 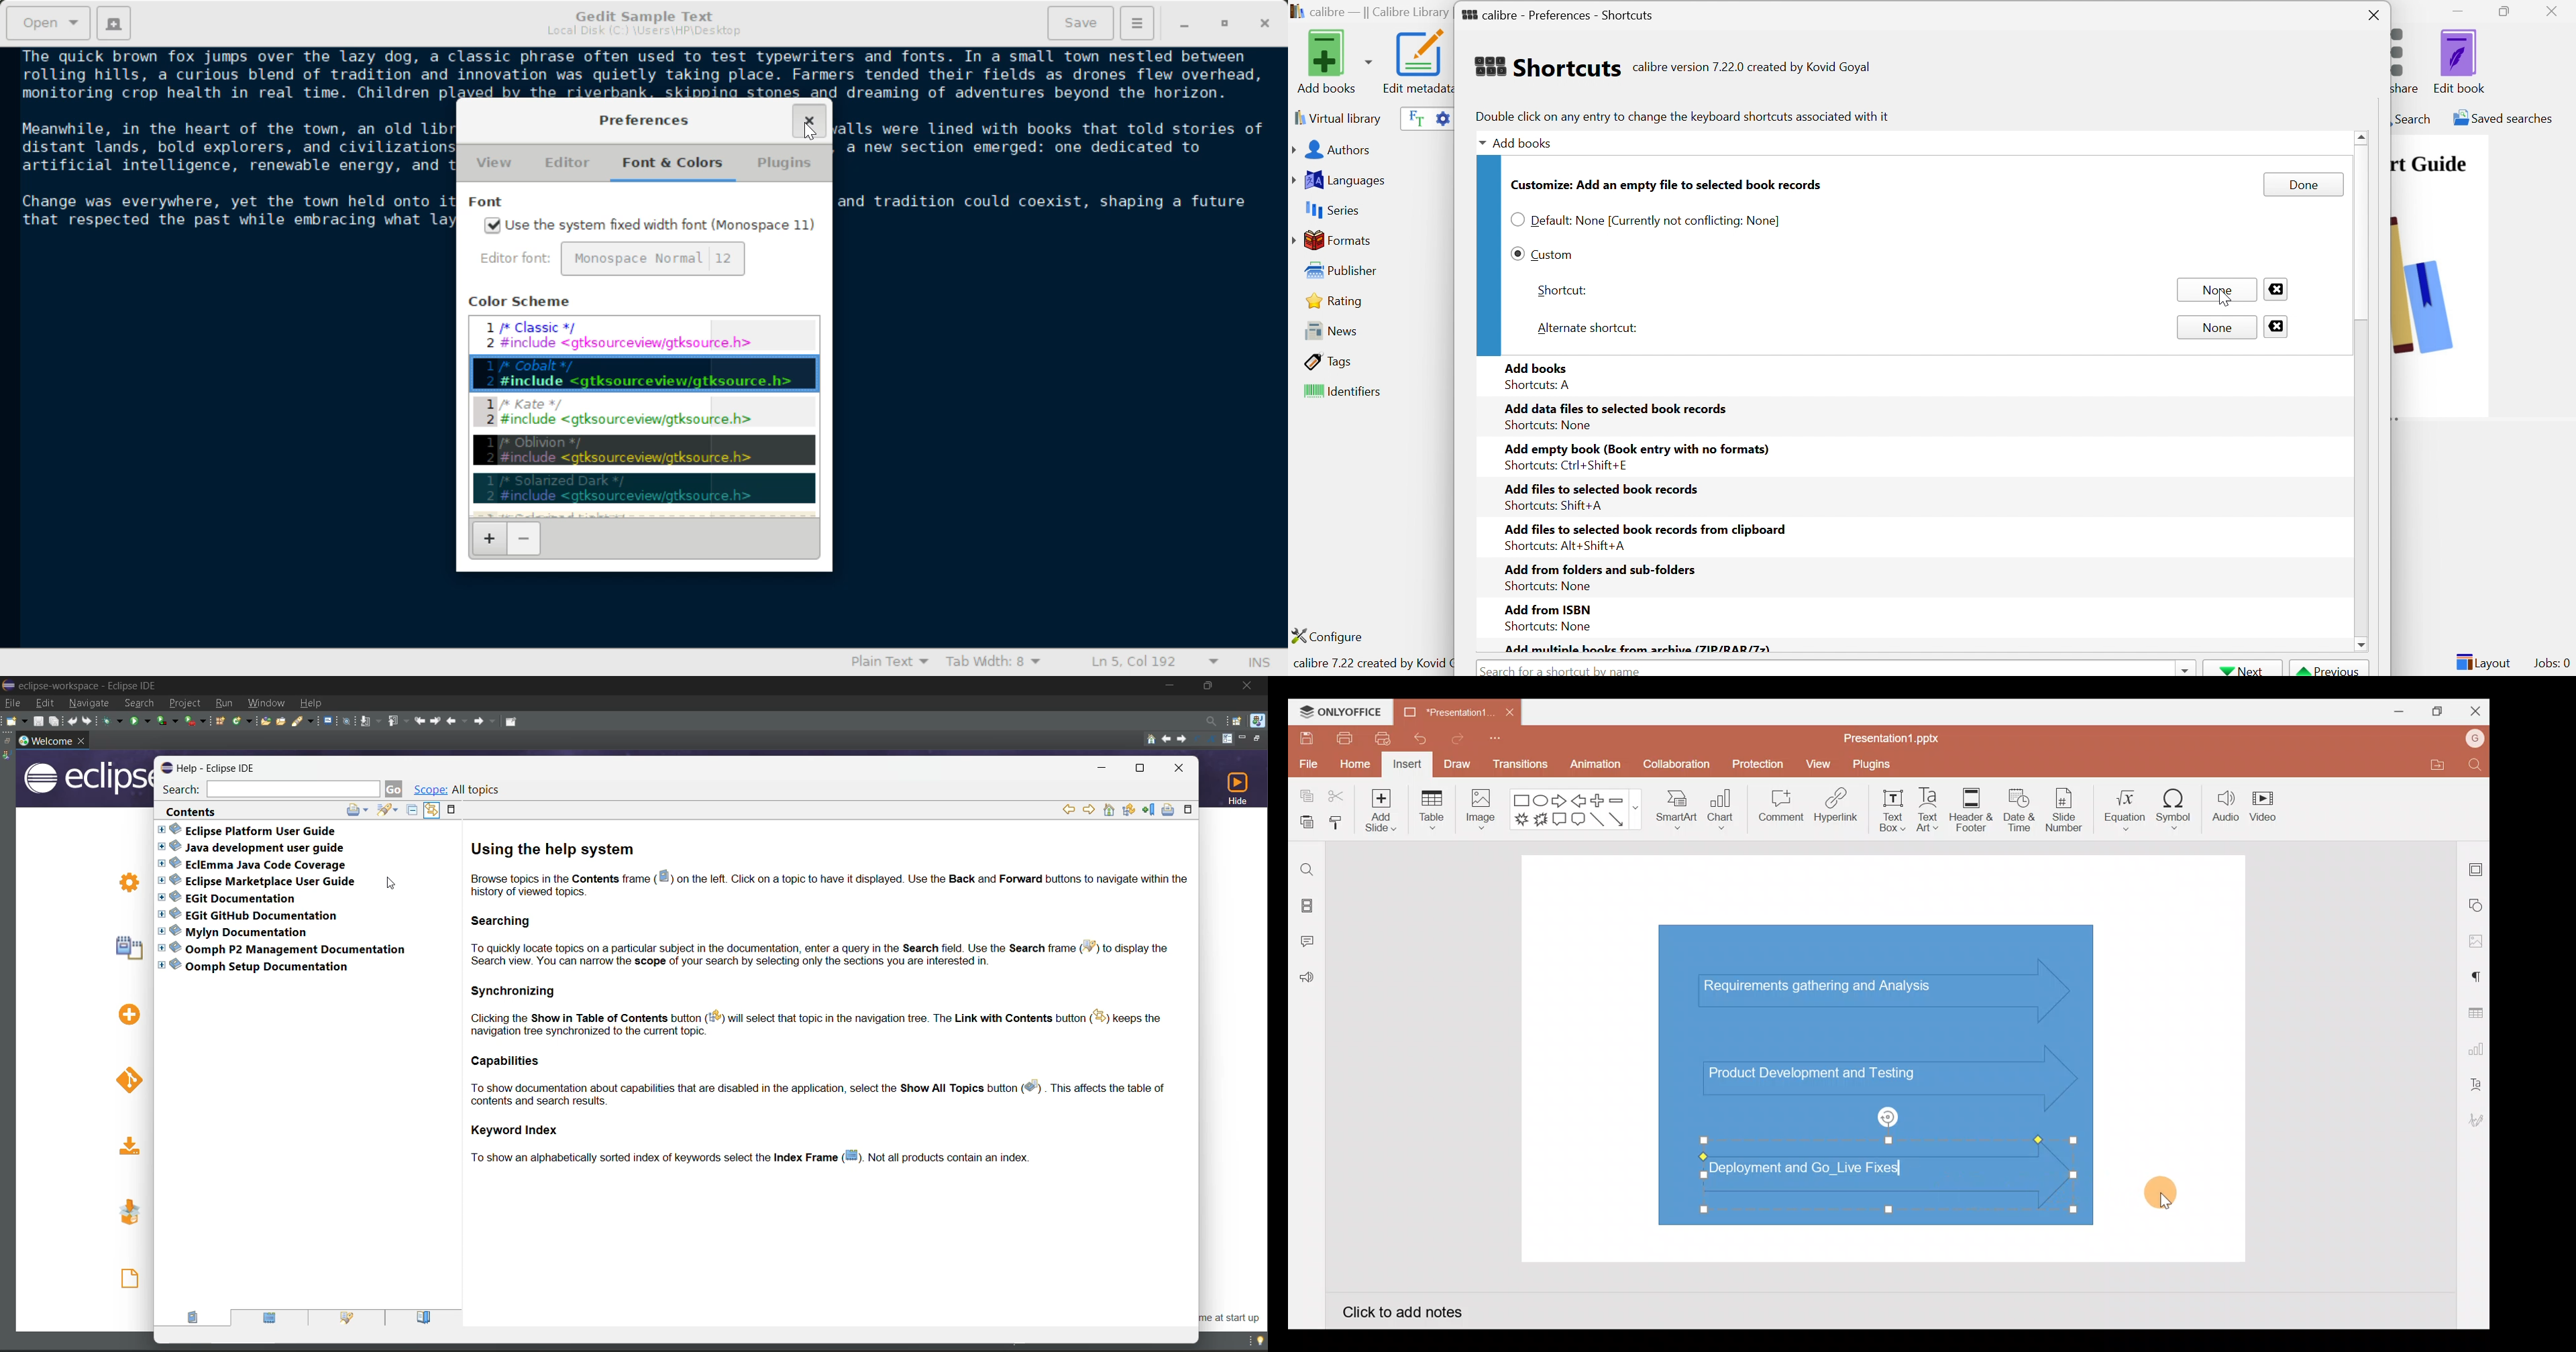 What do you see at coordinates (1972, 806) in the screenshot?
I see `Header & footer` at bounding box center [1972, 806].